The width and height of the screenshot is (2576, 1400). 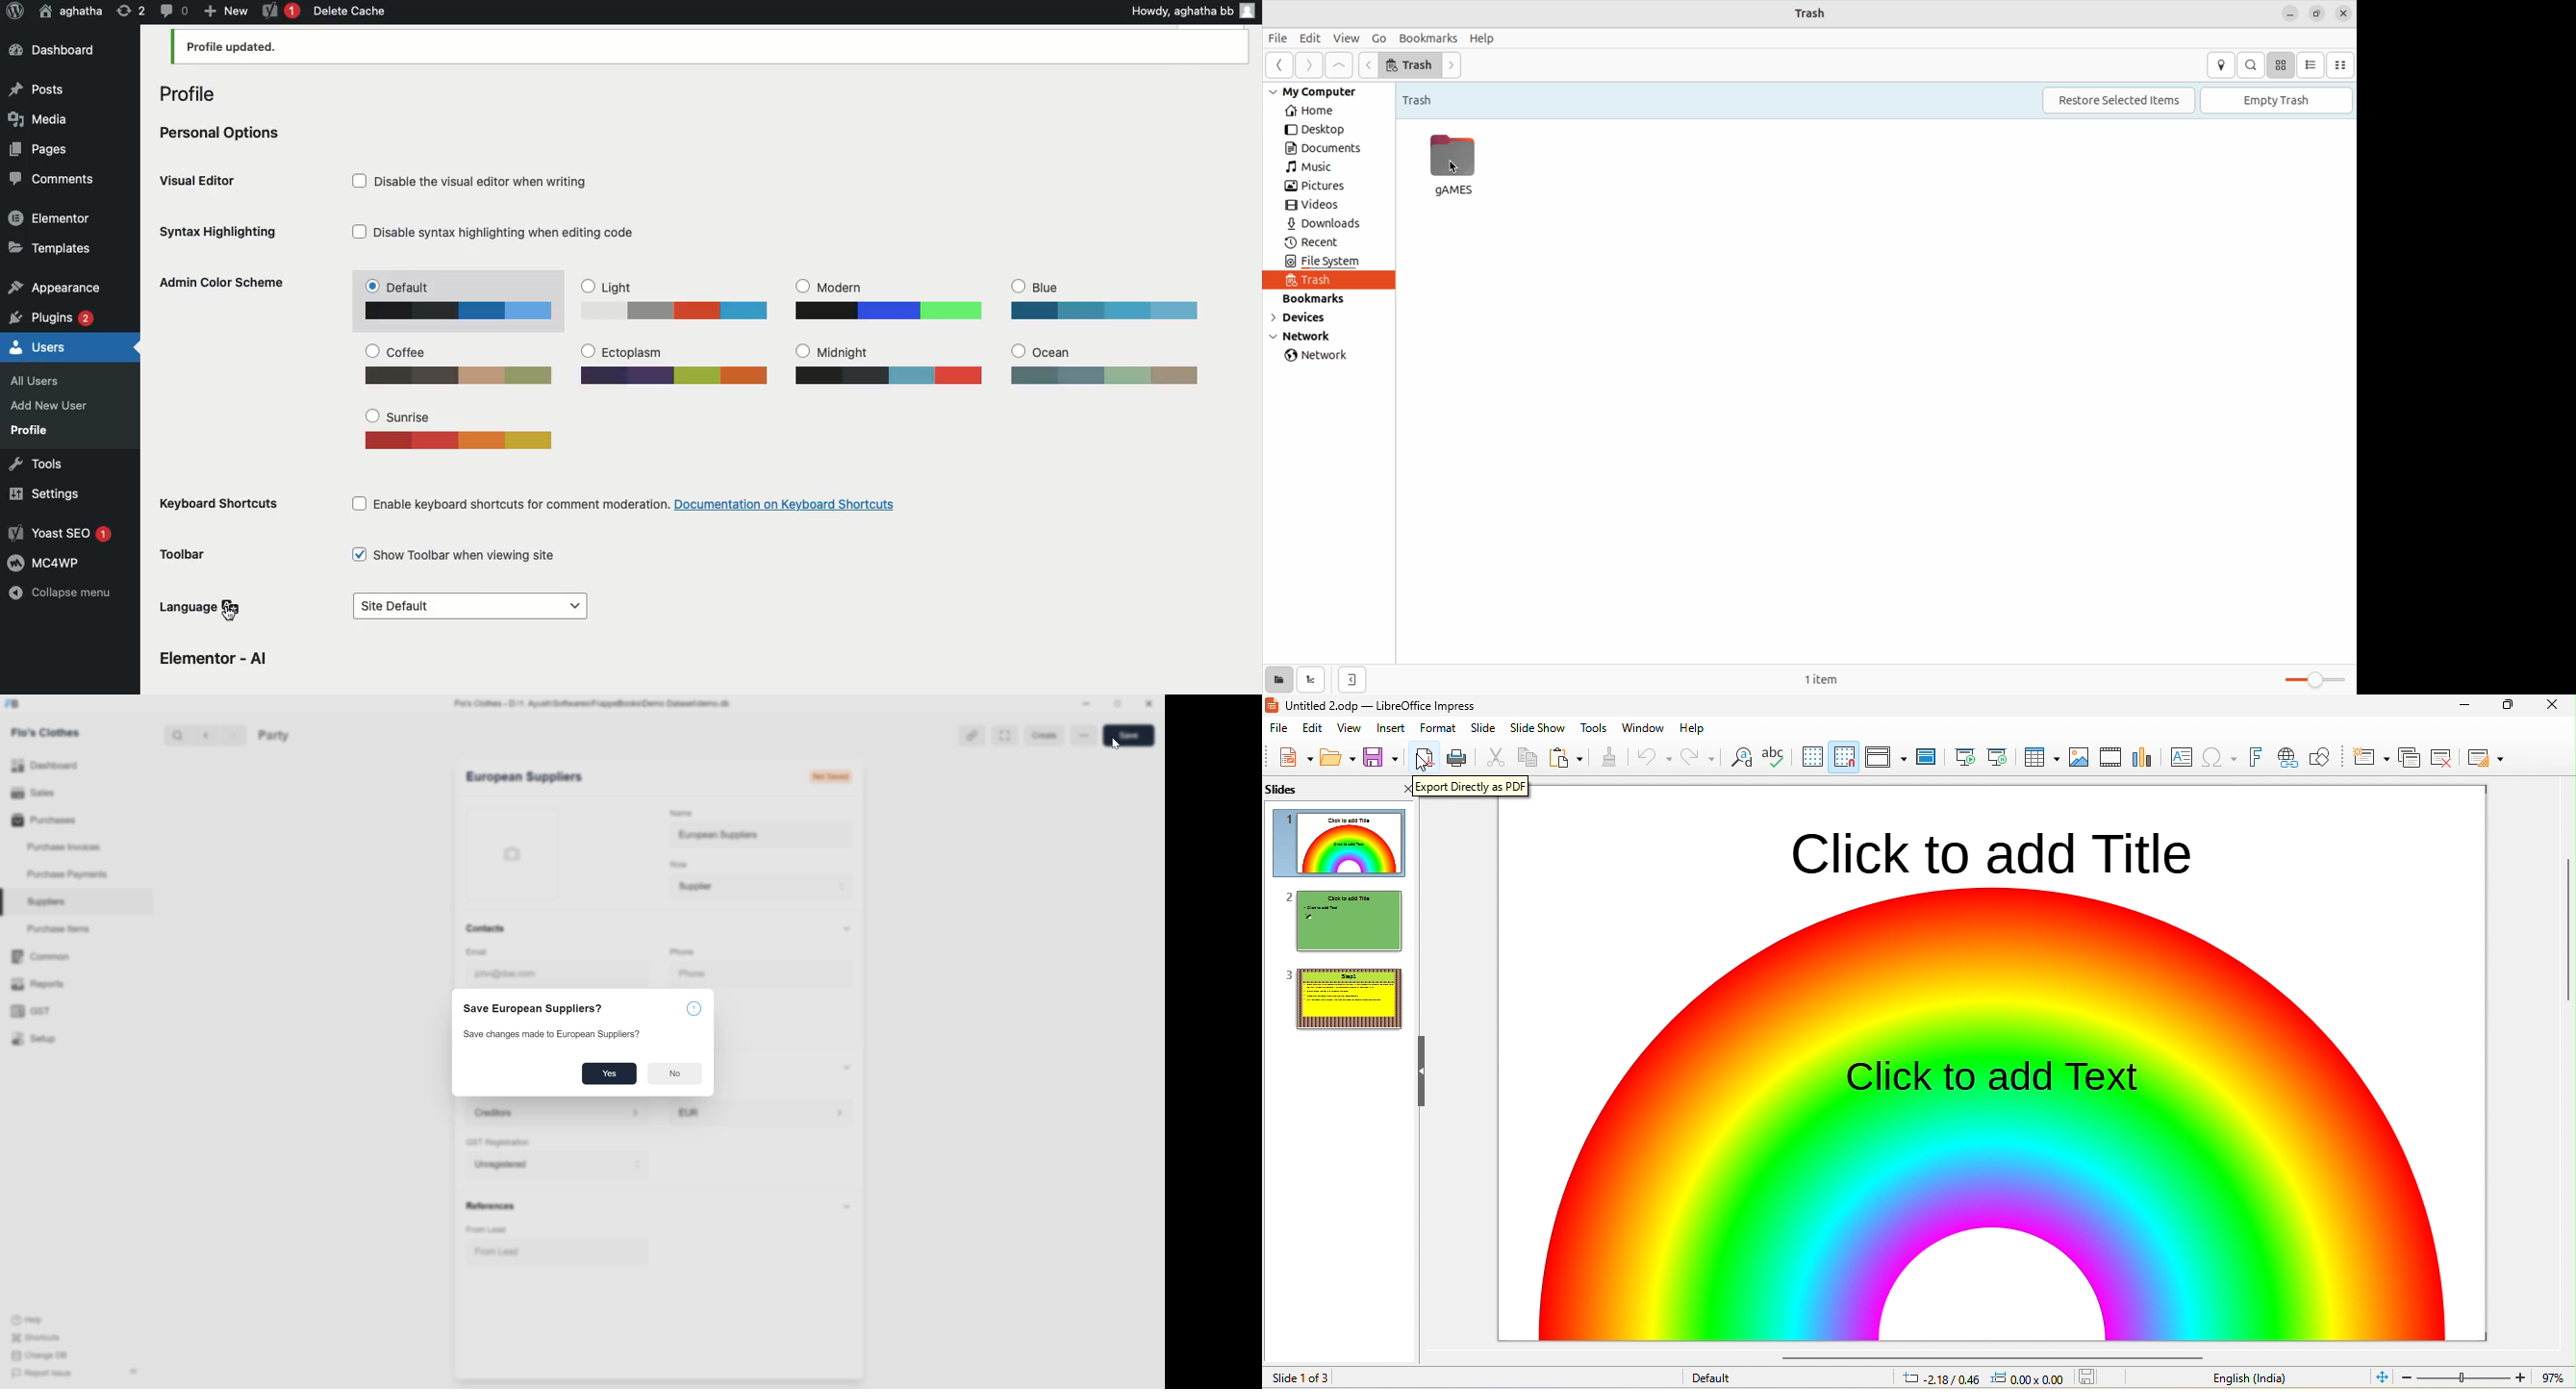 I want to click on Logo, so click(x=14, y=11).